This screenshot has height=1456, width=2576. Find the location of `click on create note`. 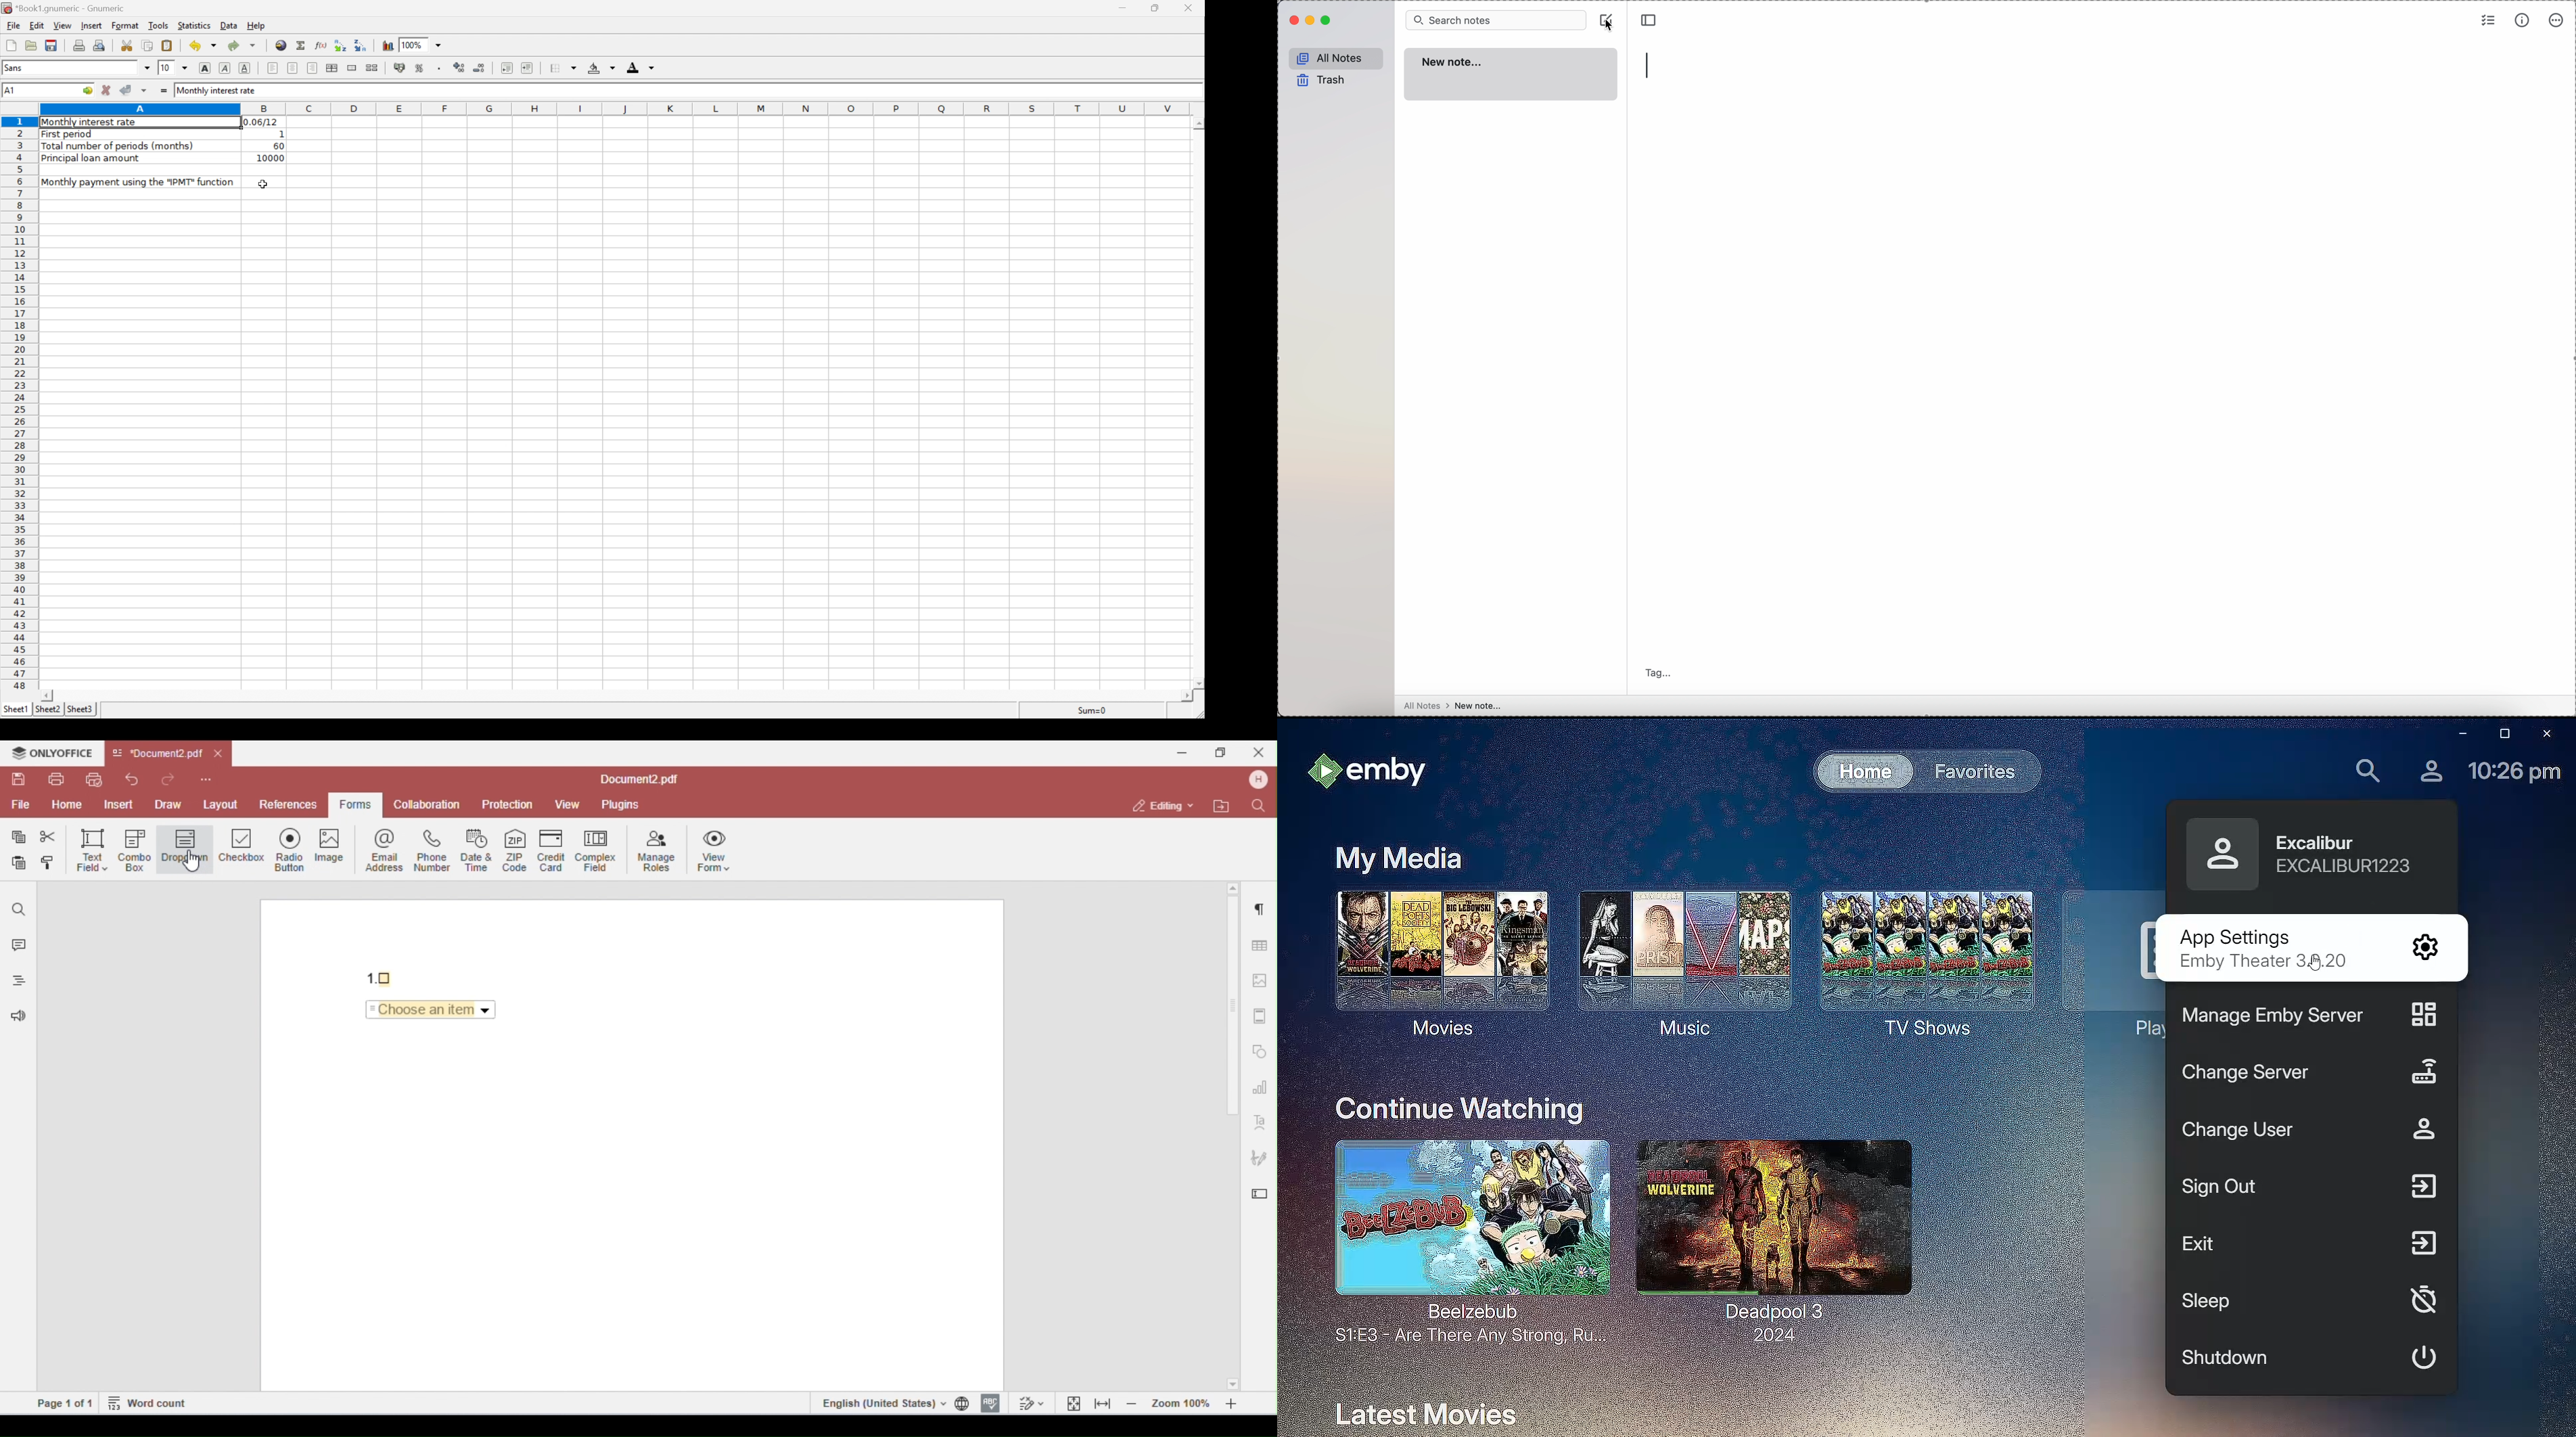

click on create note is located at coordinates (1606, 15).